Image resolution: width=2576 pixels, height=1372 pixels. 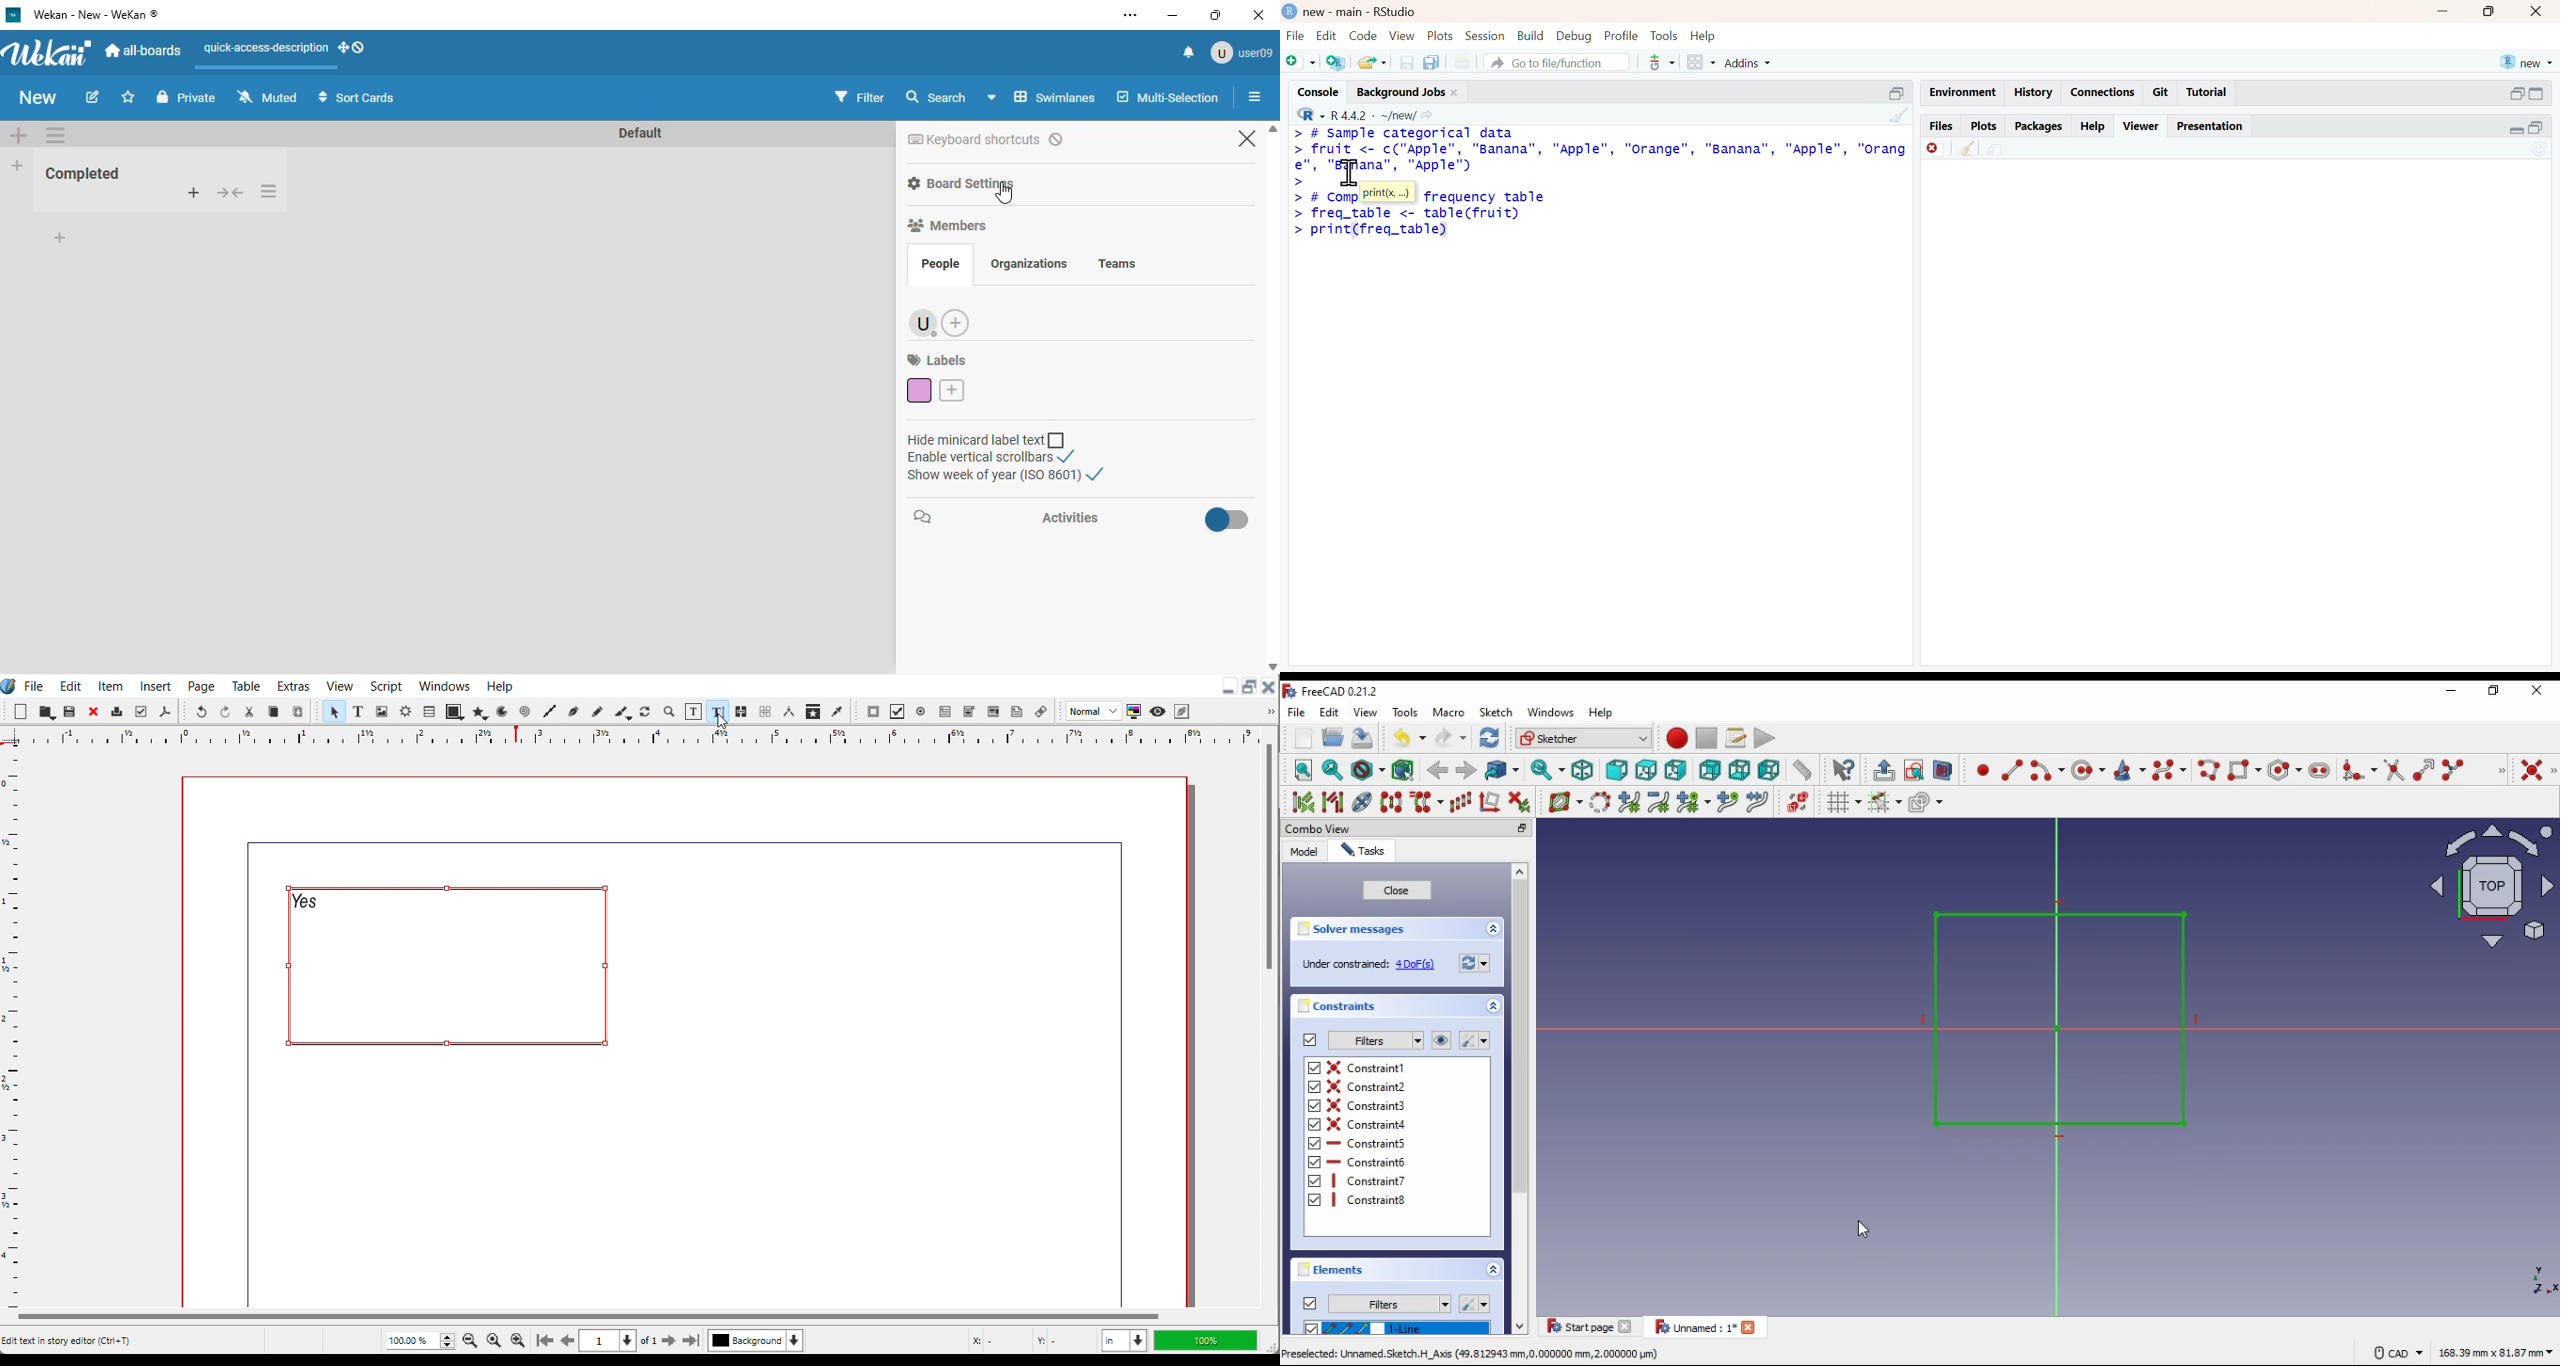 I want to click on Go to next page, so click(x=659, y=1341).